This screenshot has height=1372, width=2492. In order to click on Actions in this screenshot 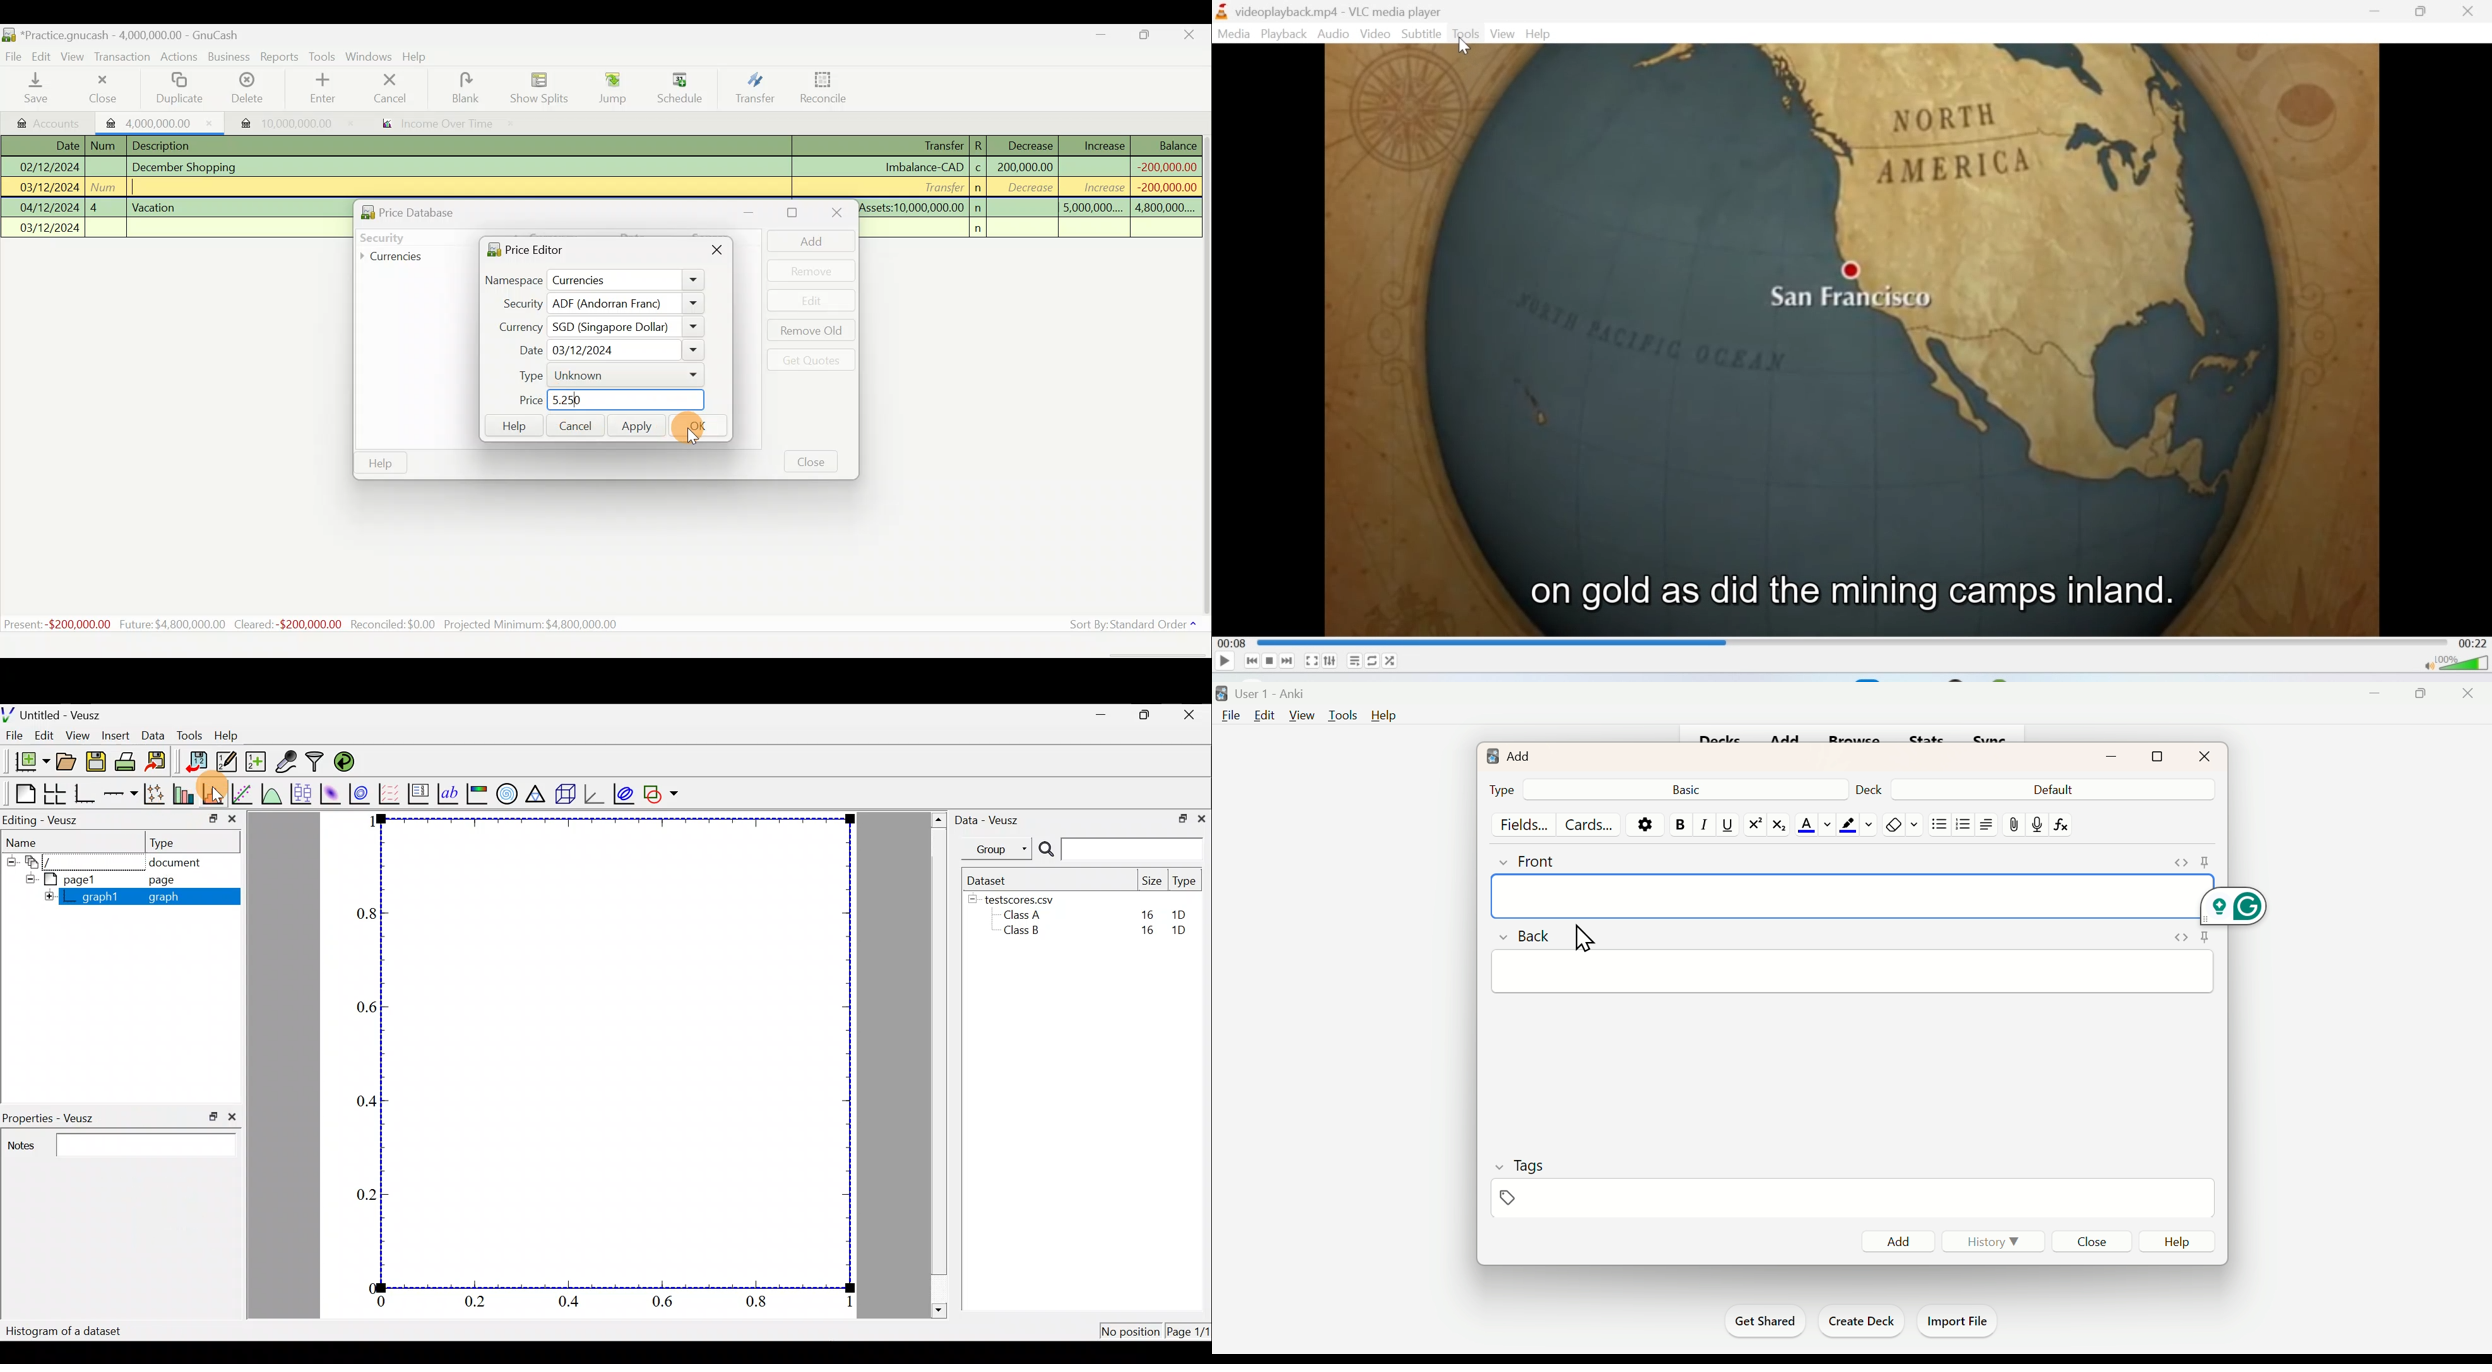, I will do `click(181, 57)`.